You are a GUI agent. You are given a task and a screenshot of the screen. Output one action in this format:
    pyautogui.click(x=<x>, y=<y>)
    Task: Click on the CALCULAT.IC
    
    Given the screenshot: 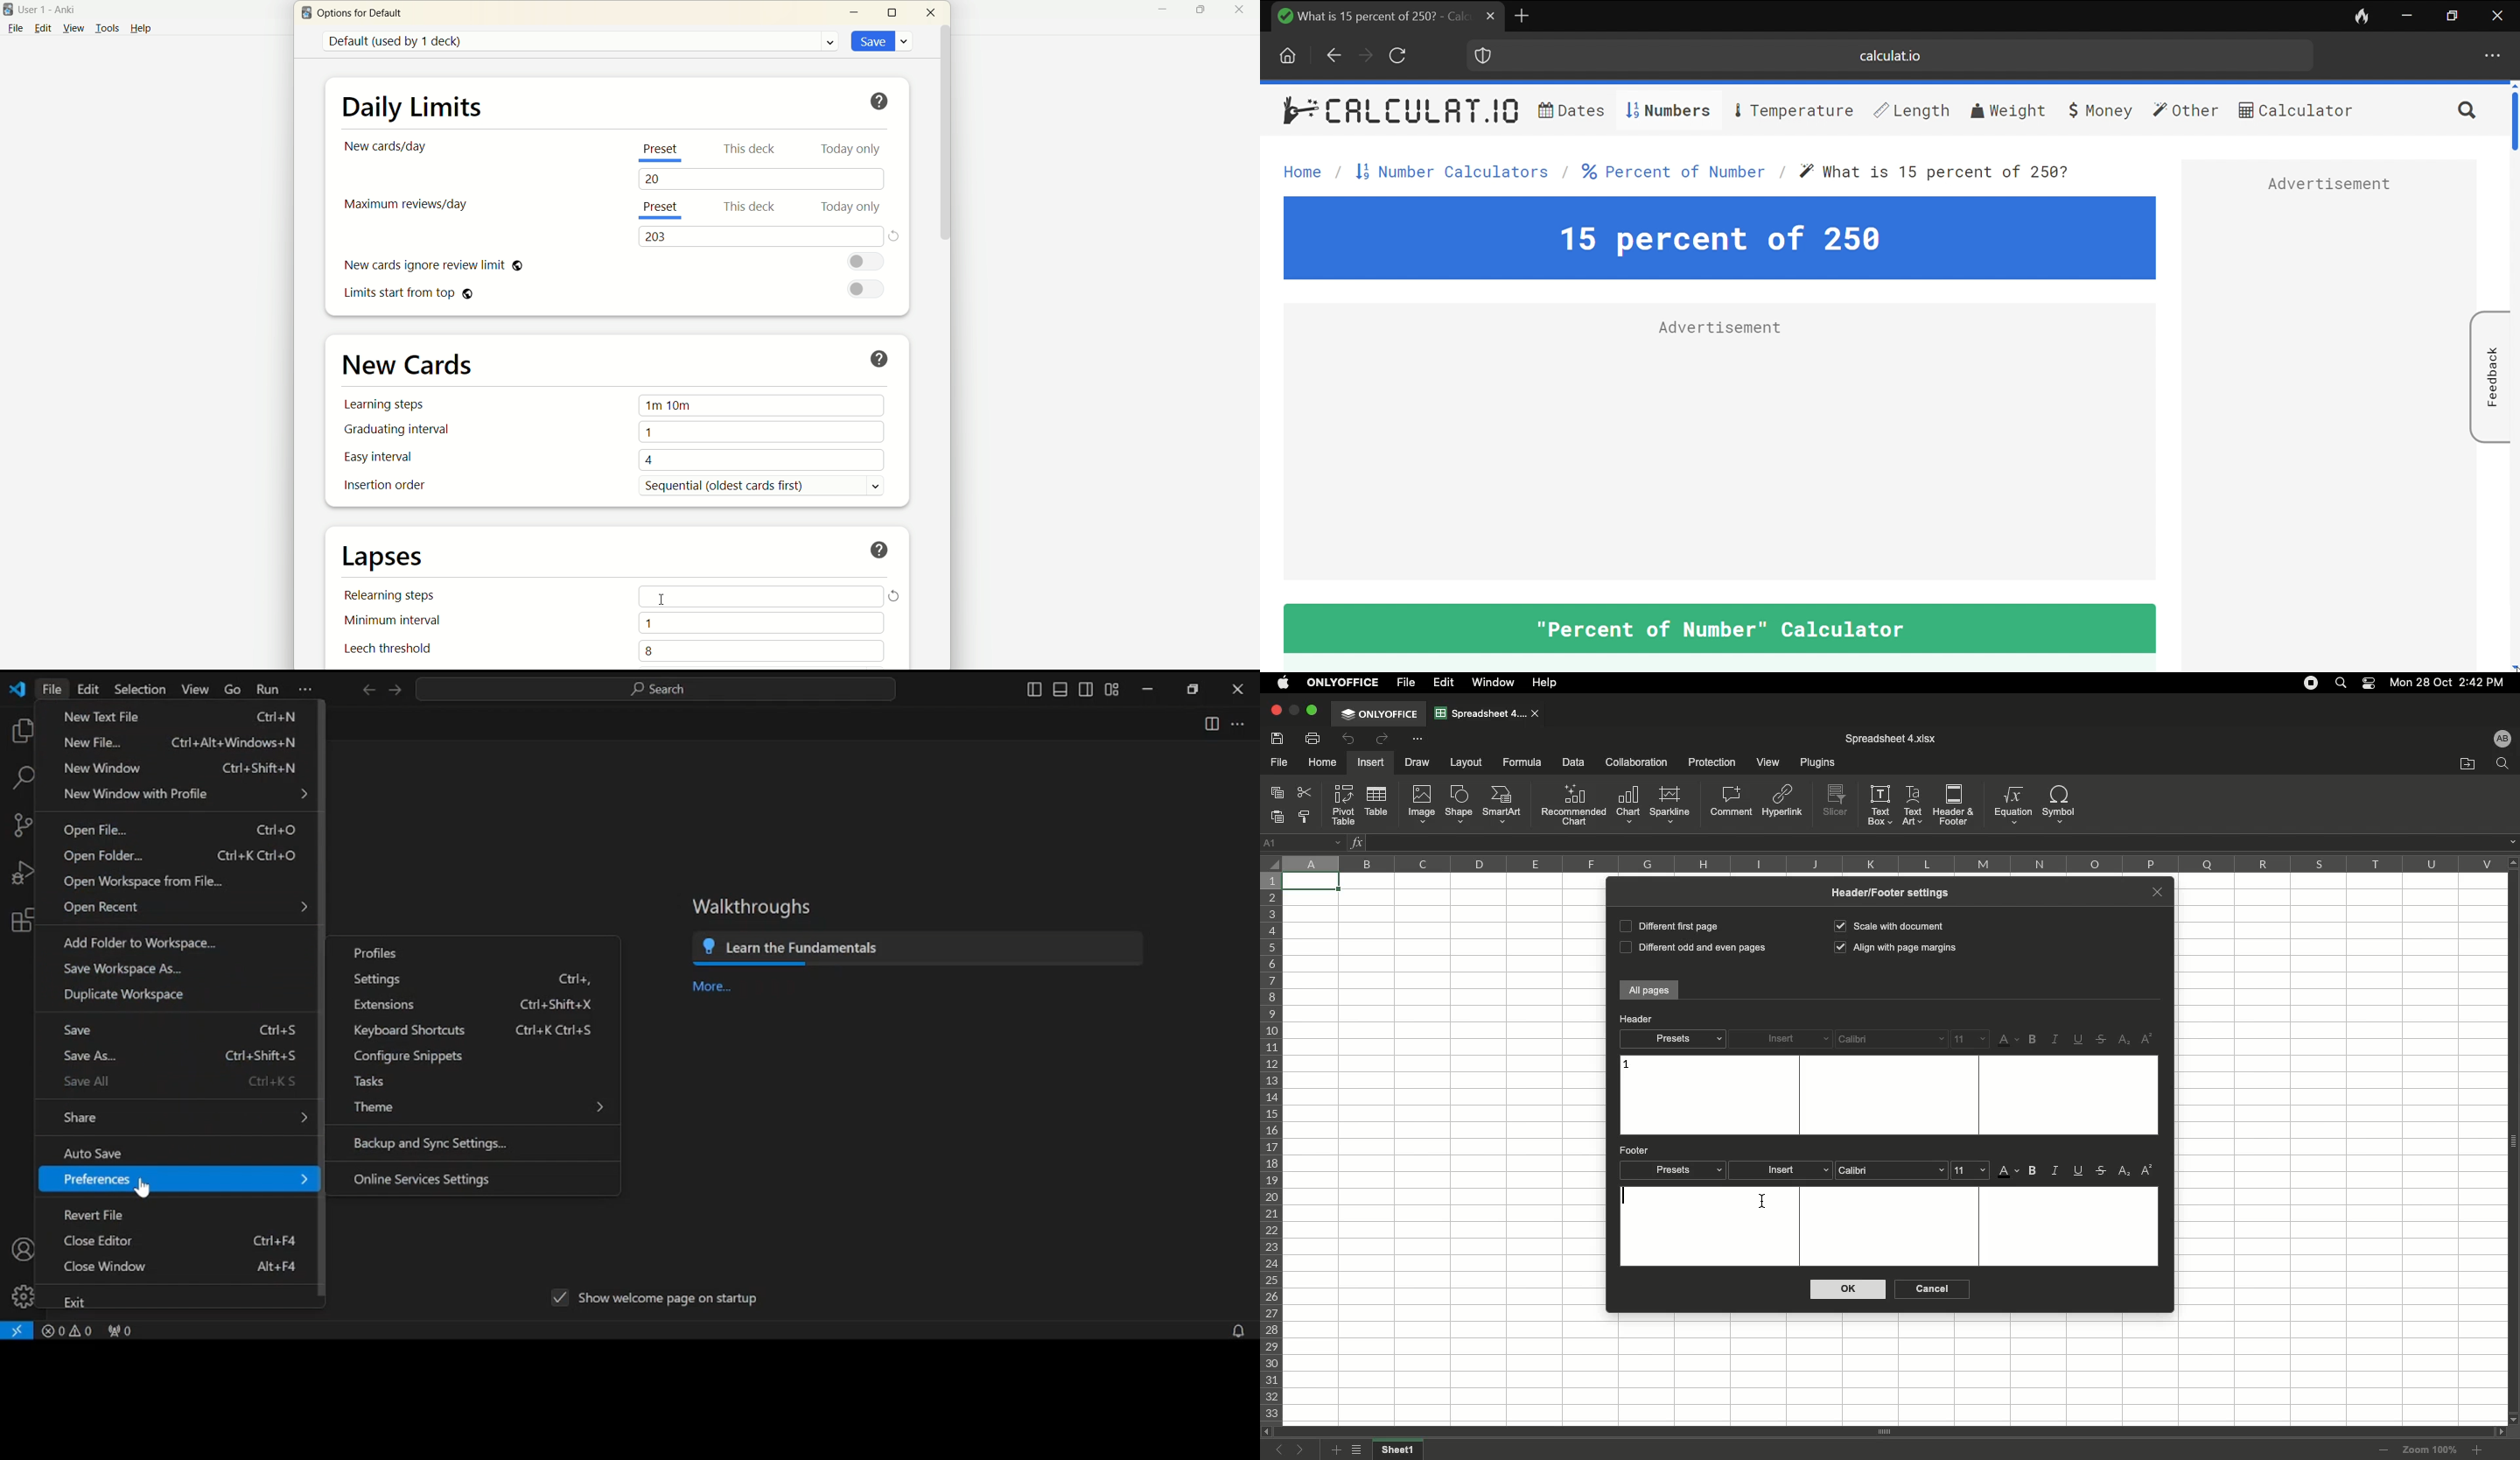 What is the action you would take?
    pyautogui.click(x=1421, y=112)
    